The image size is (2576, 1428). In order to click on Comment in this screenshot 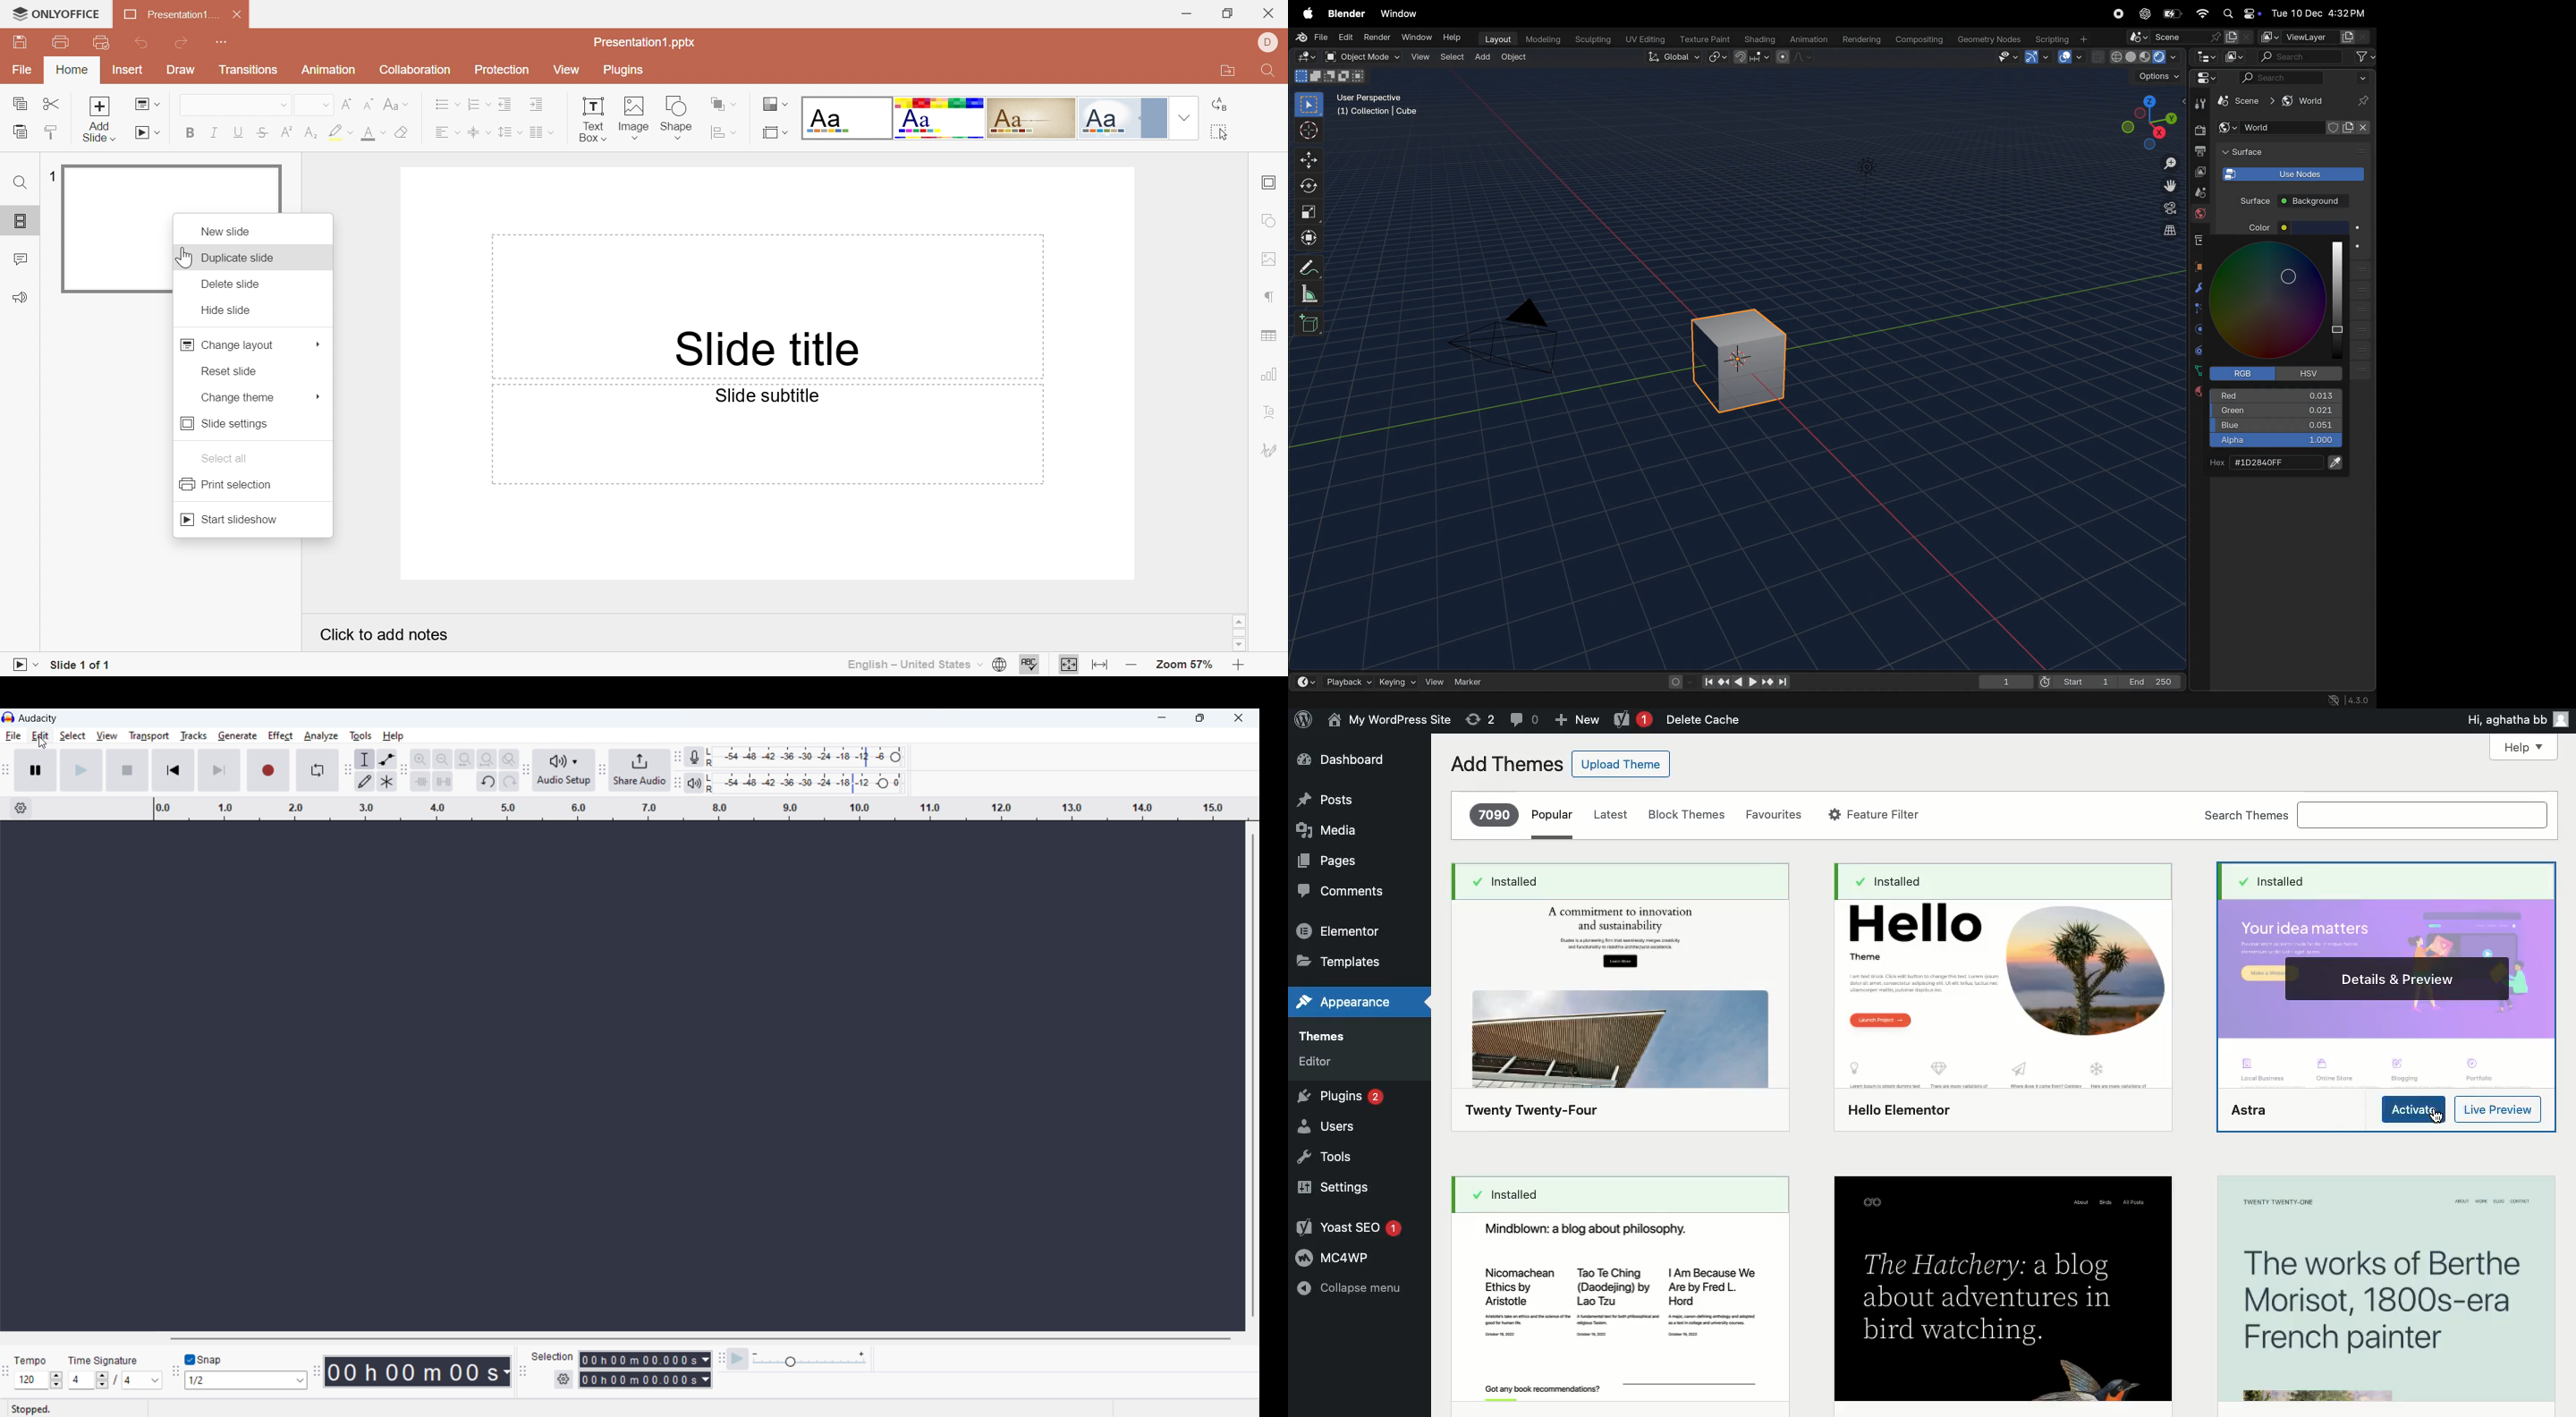, I will do `click(1342, 895)`.